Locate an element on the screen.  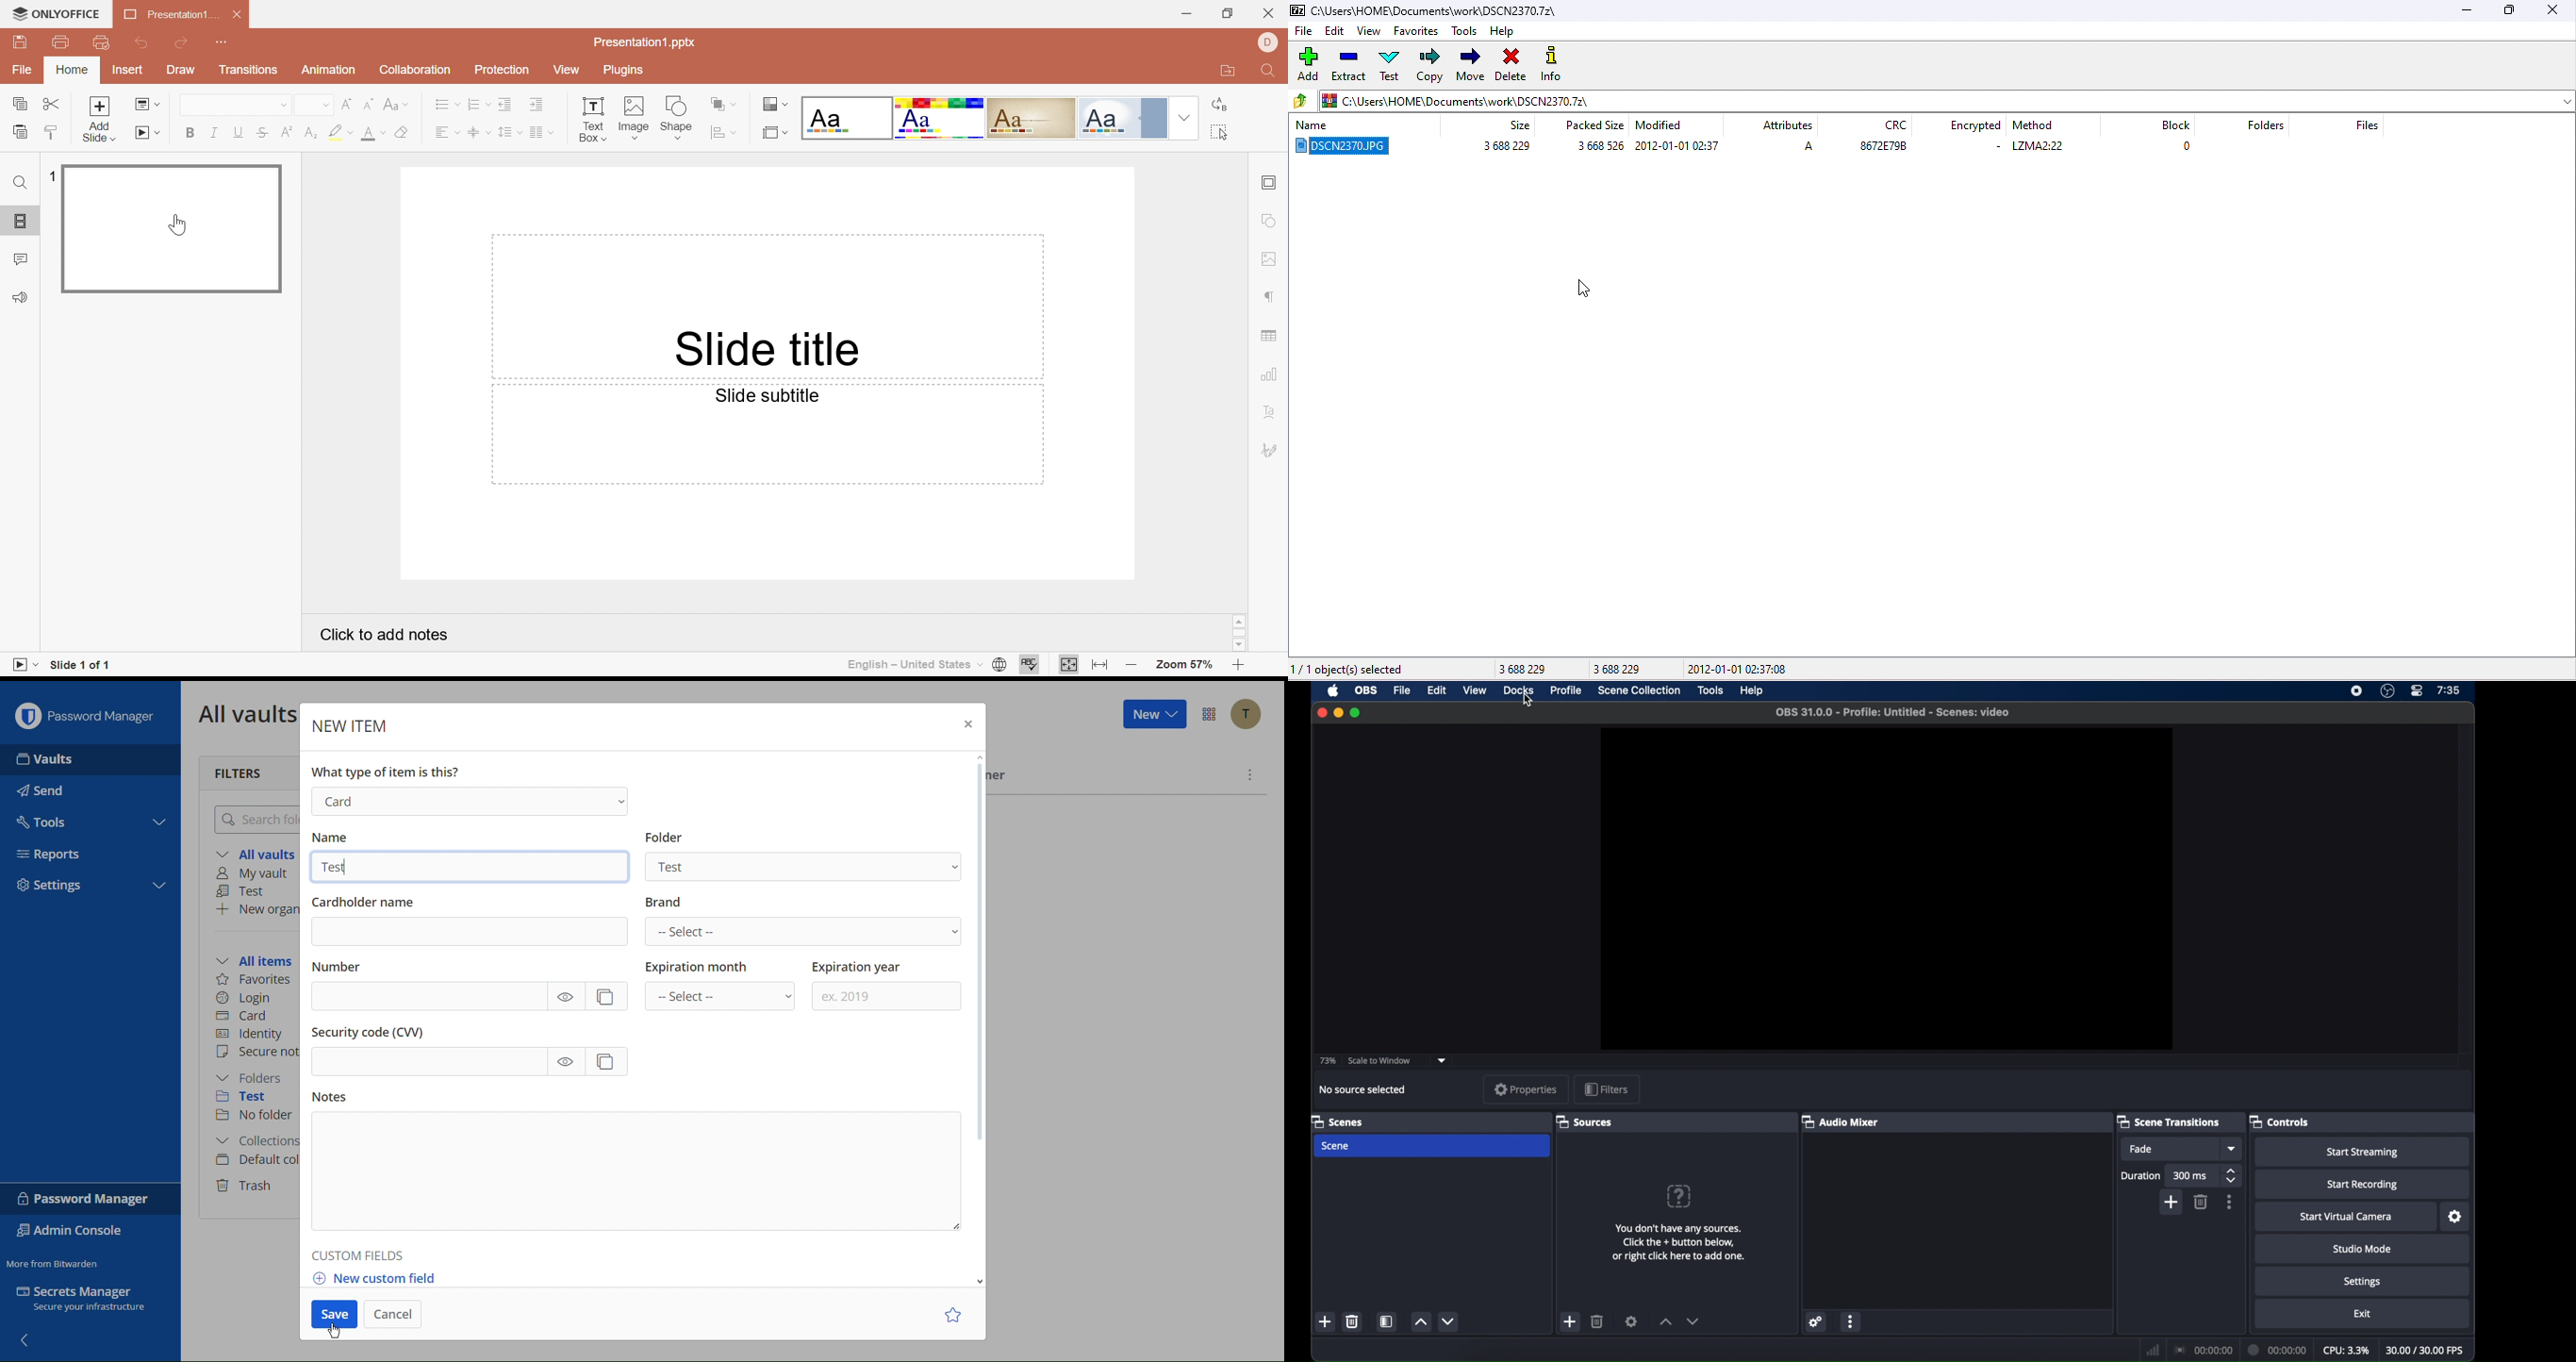
delete is located at coordinates (1352, 1321).